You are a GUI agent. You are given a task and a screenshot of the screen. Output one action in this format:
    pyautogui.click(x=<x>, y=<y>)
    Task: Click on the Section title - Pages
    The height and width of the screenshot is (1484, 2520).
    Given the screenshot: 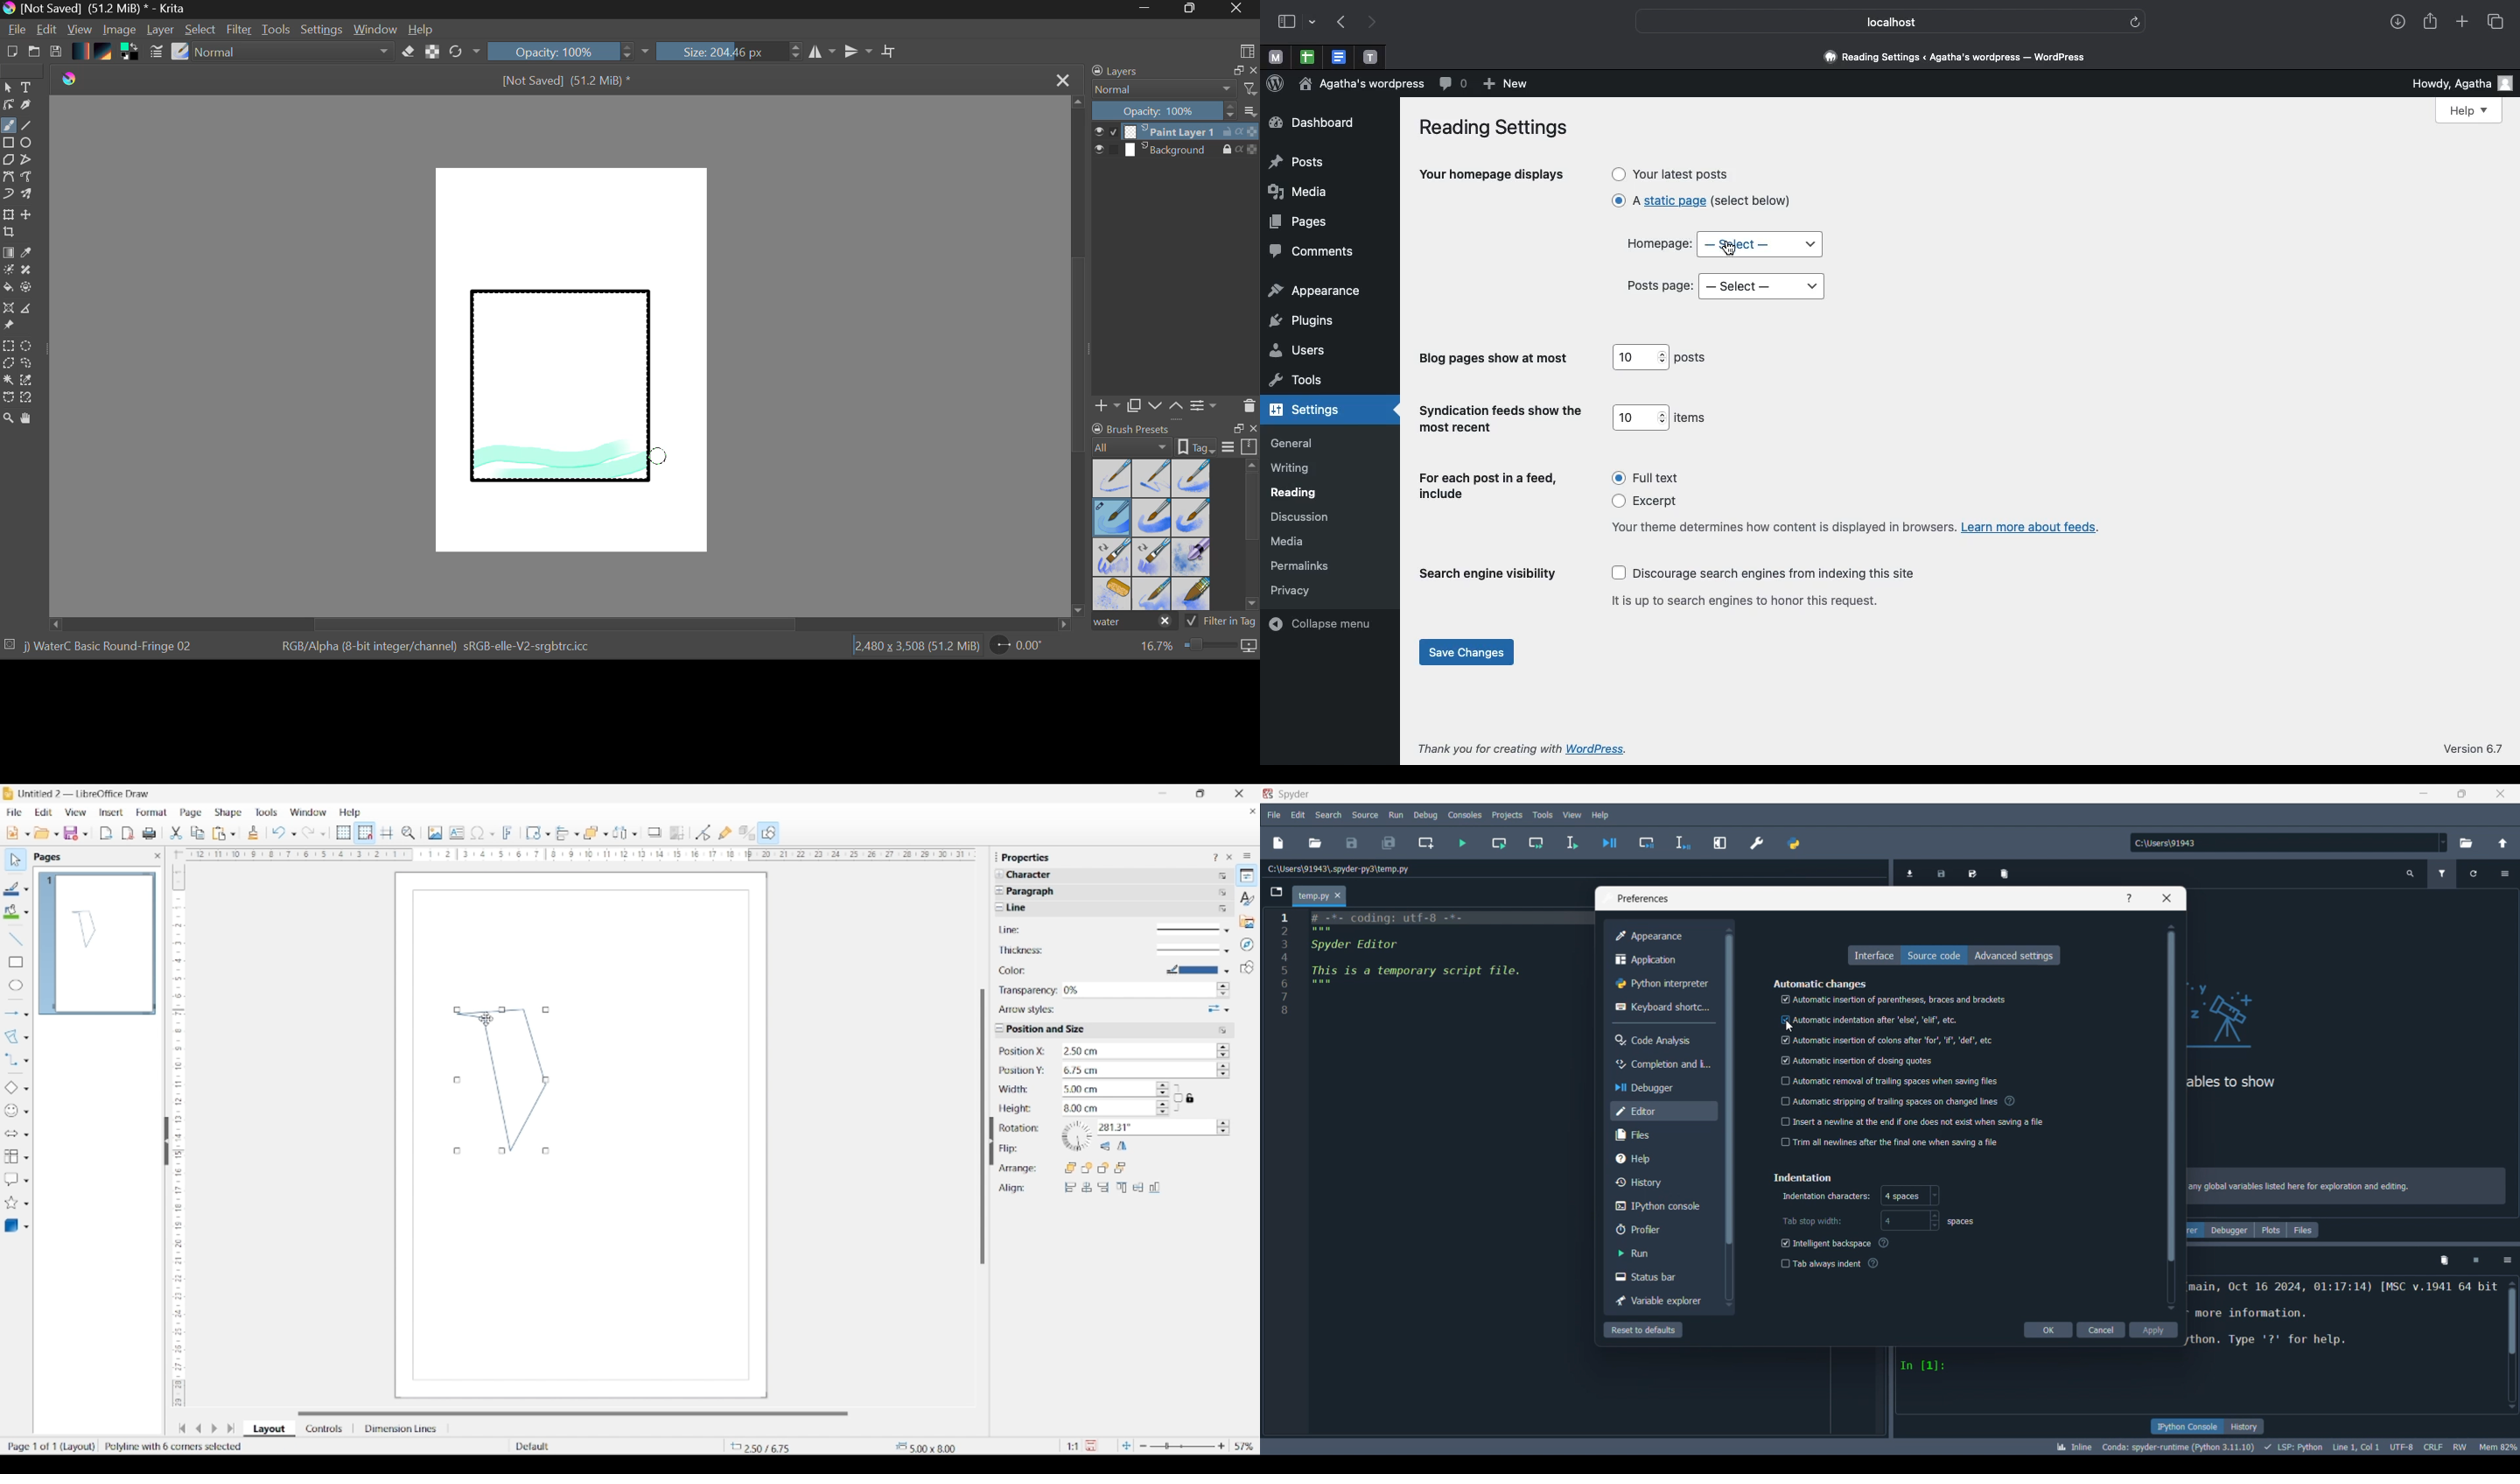 What is the action you would take?
    pyautogui.click(x=50, y=857)
    